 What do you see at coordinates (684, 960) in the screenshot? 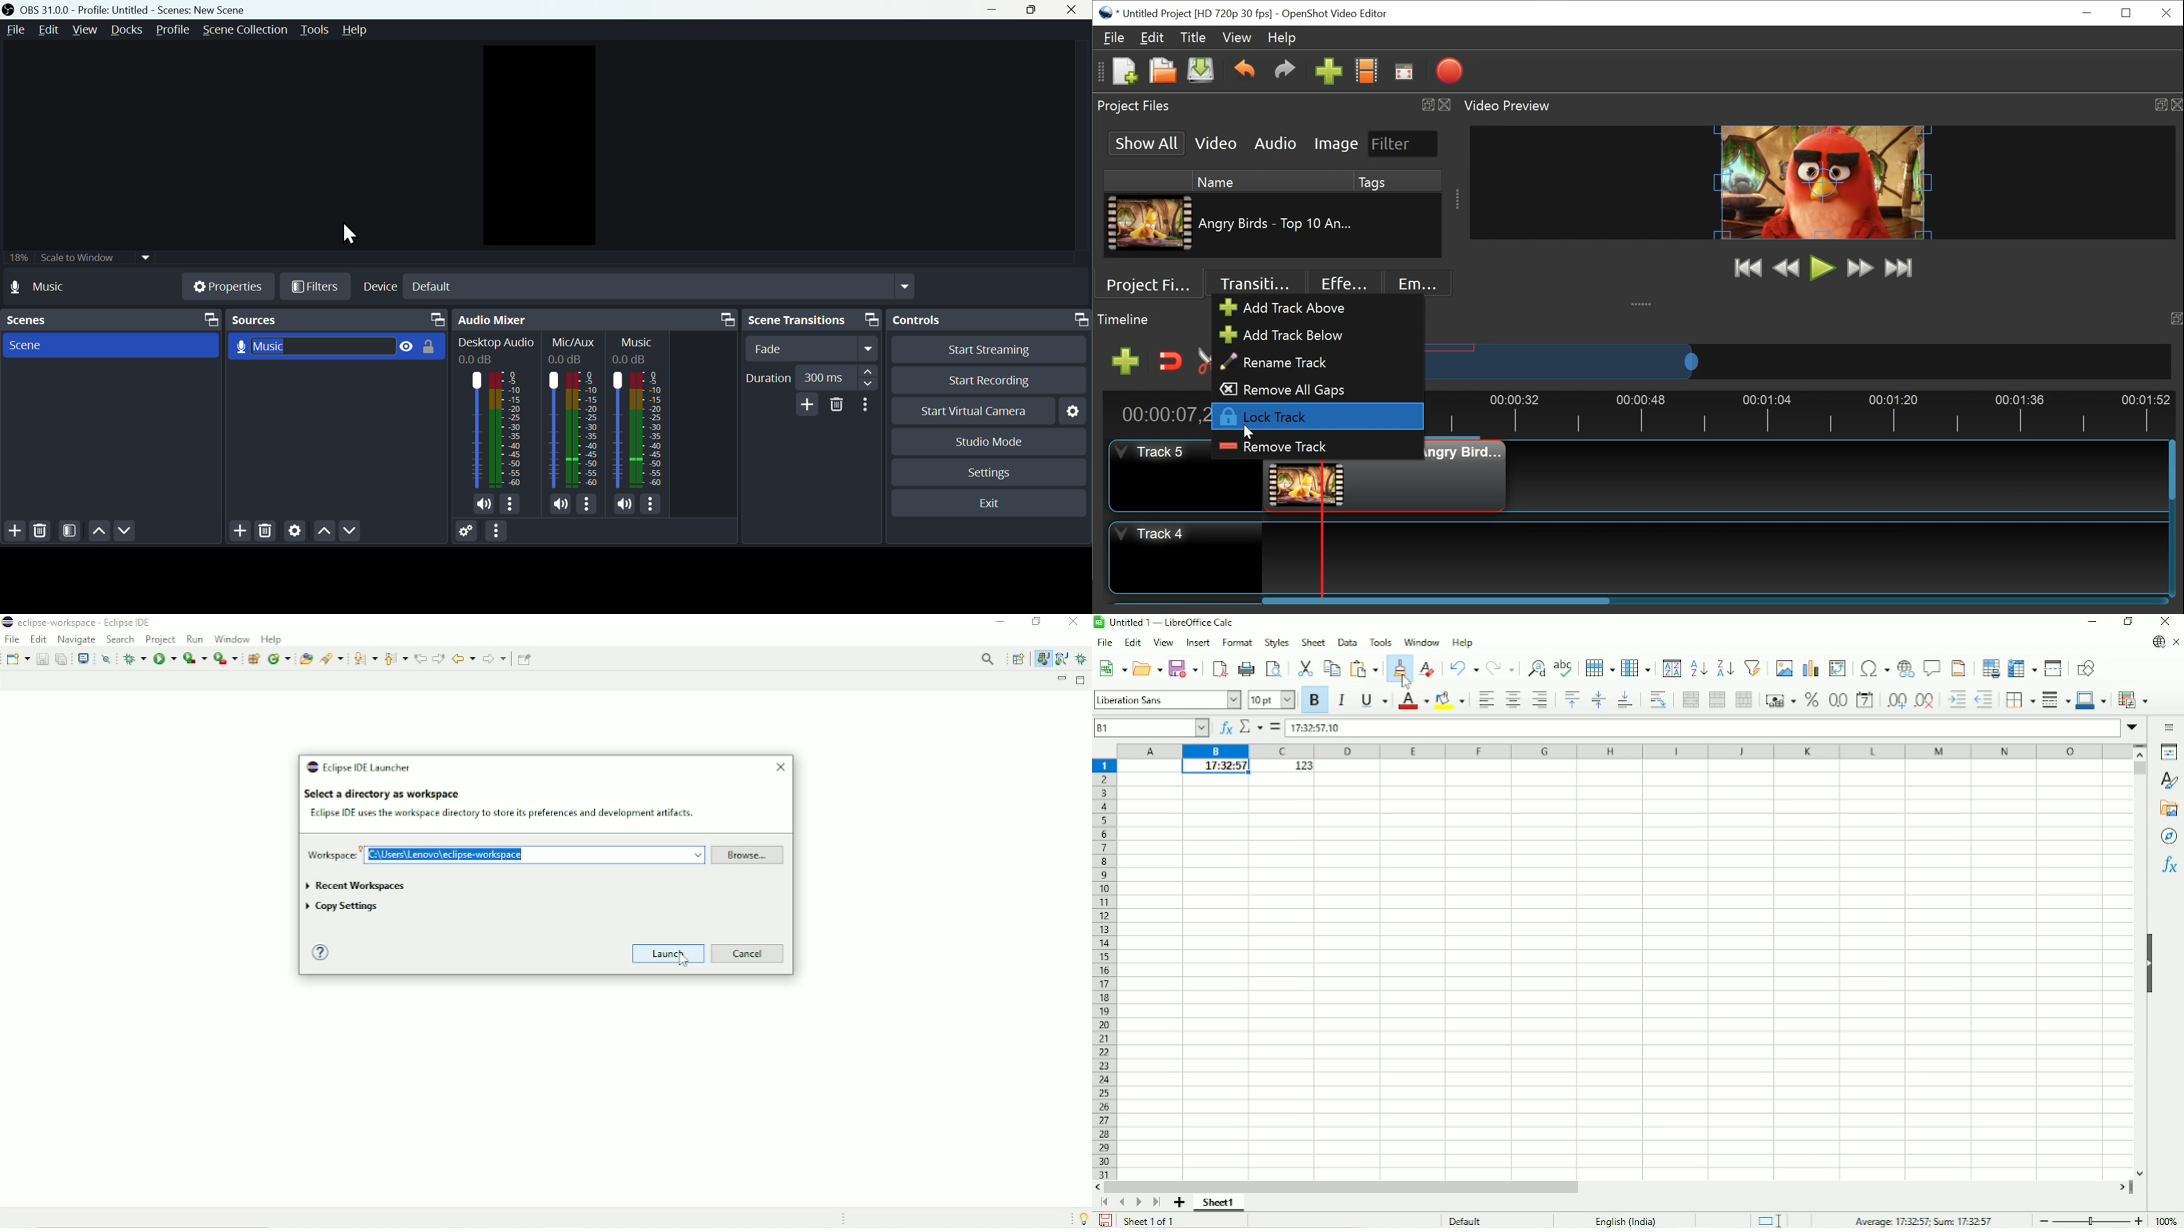
I see `Cursor` at bounding box center [684, 960].